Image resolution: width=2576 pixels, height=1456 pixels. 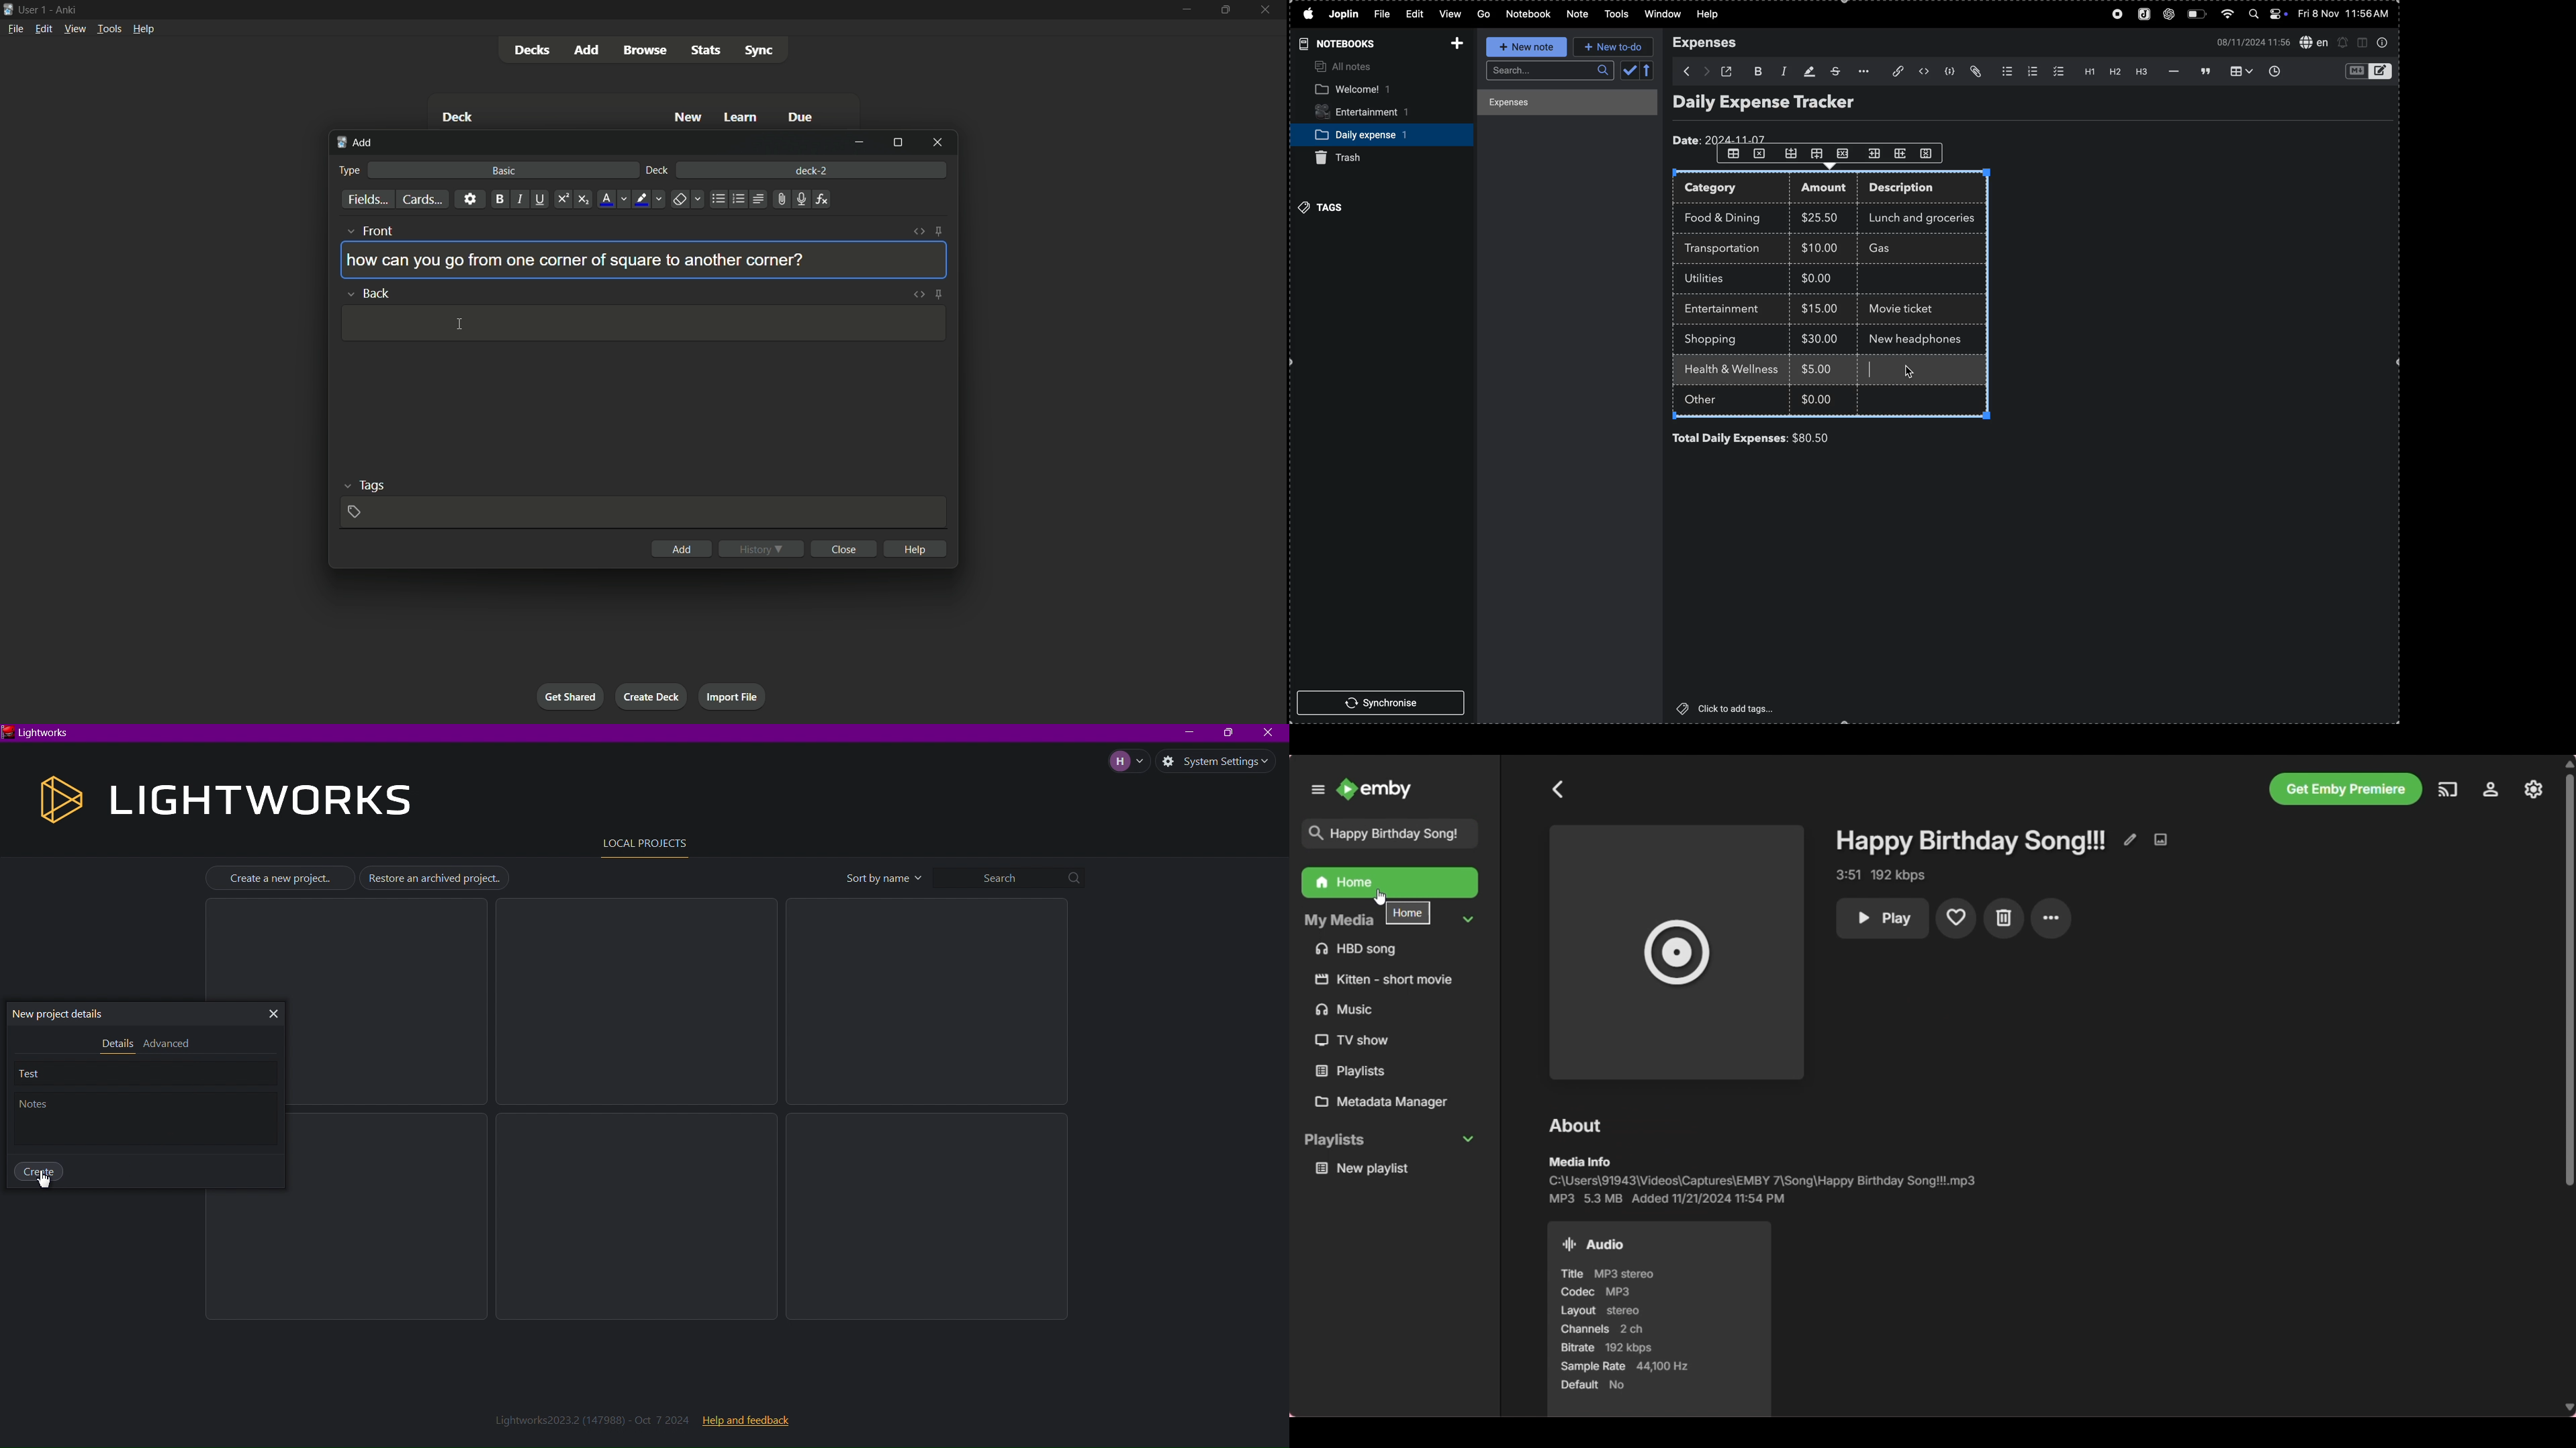 I want to click on table view, so click(x=2237, y=71).